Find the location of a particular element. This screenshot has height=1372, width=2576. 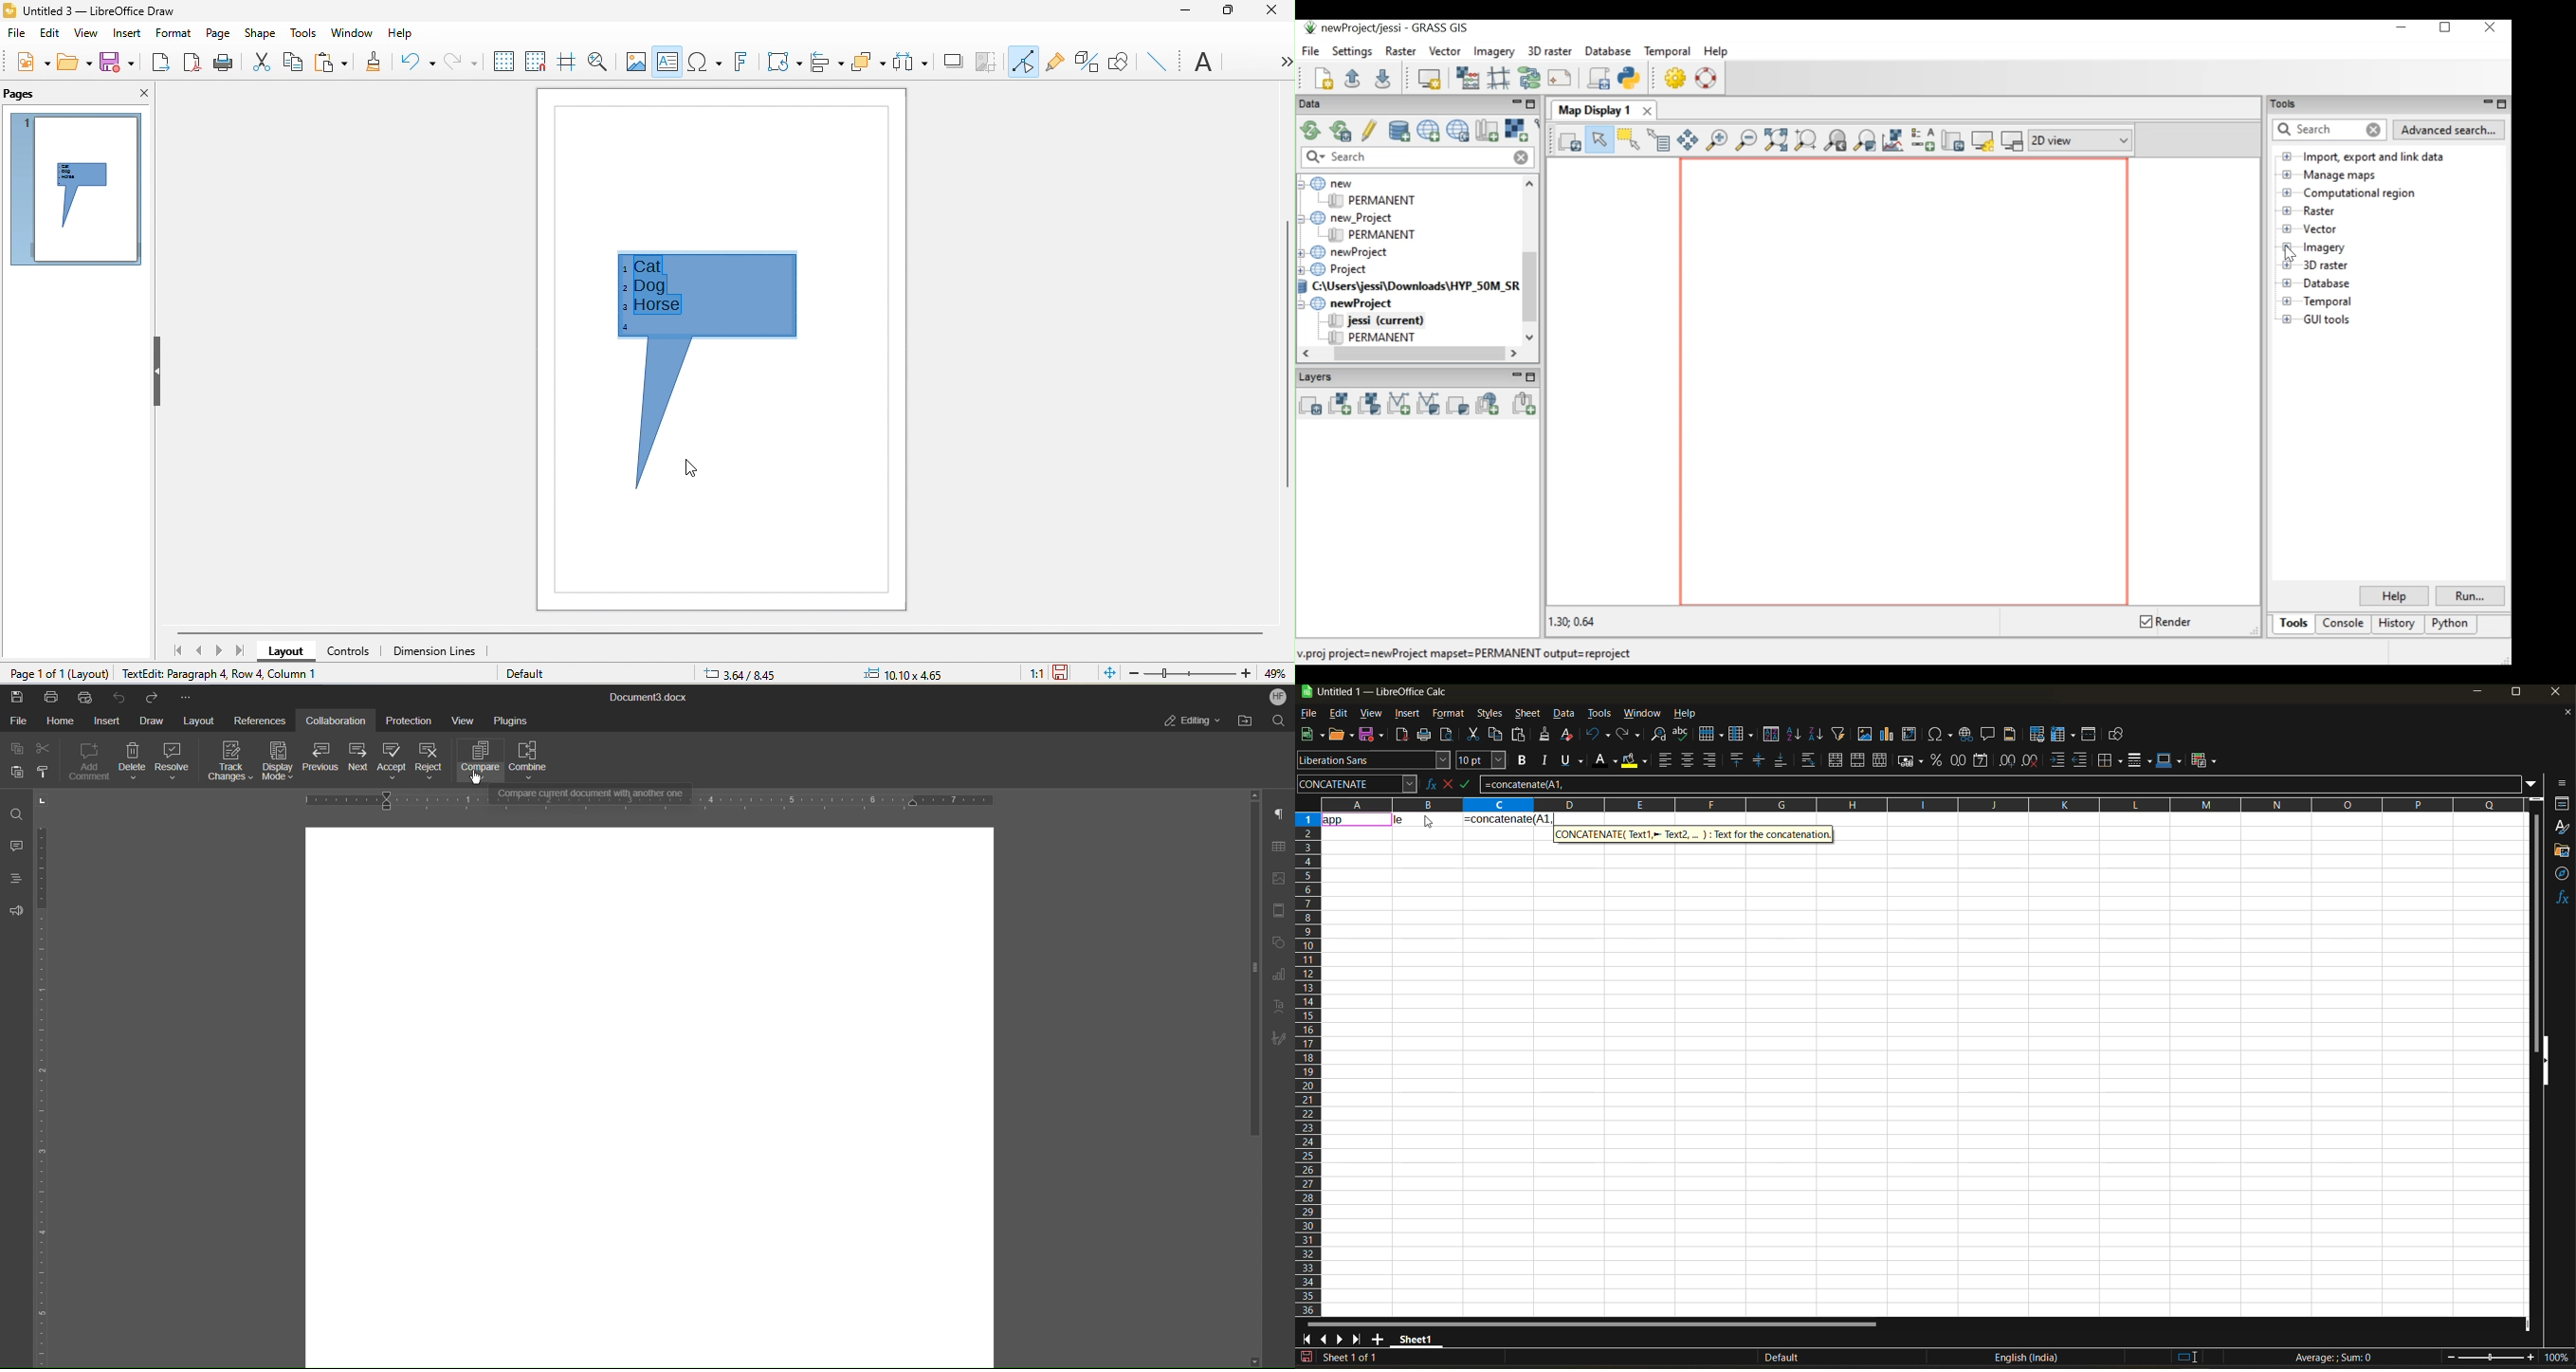

format as percent is located at coordinates (1938, 761).